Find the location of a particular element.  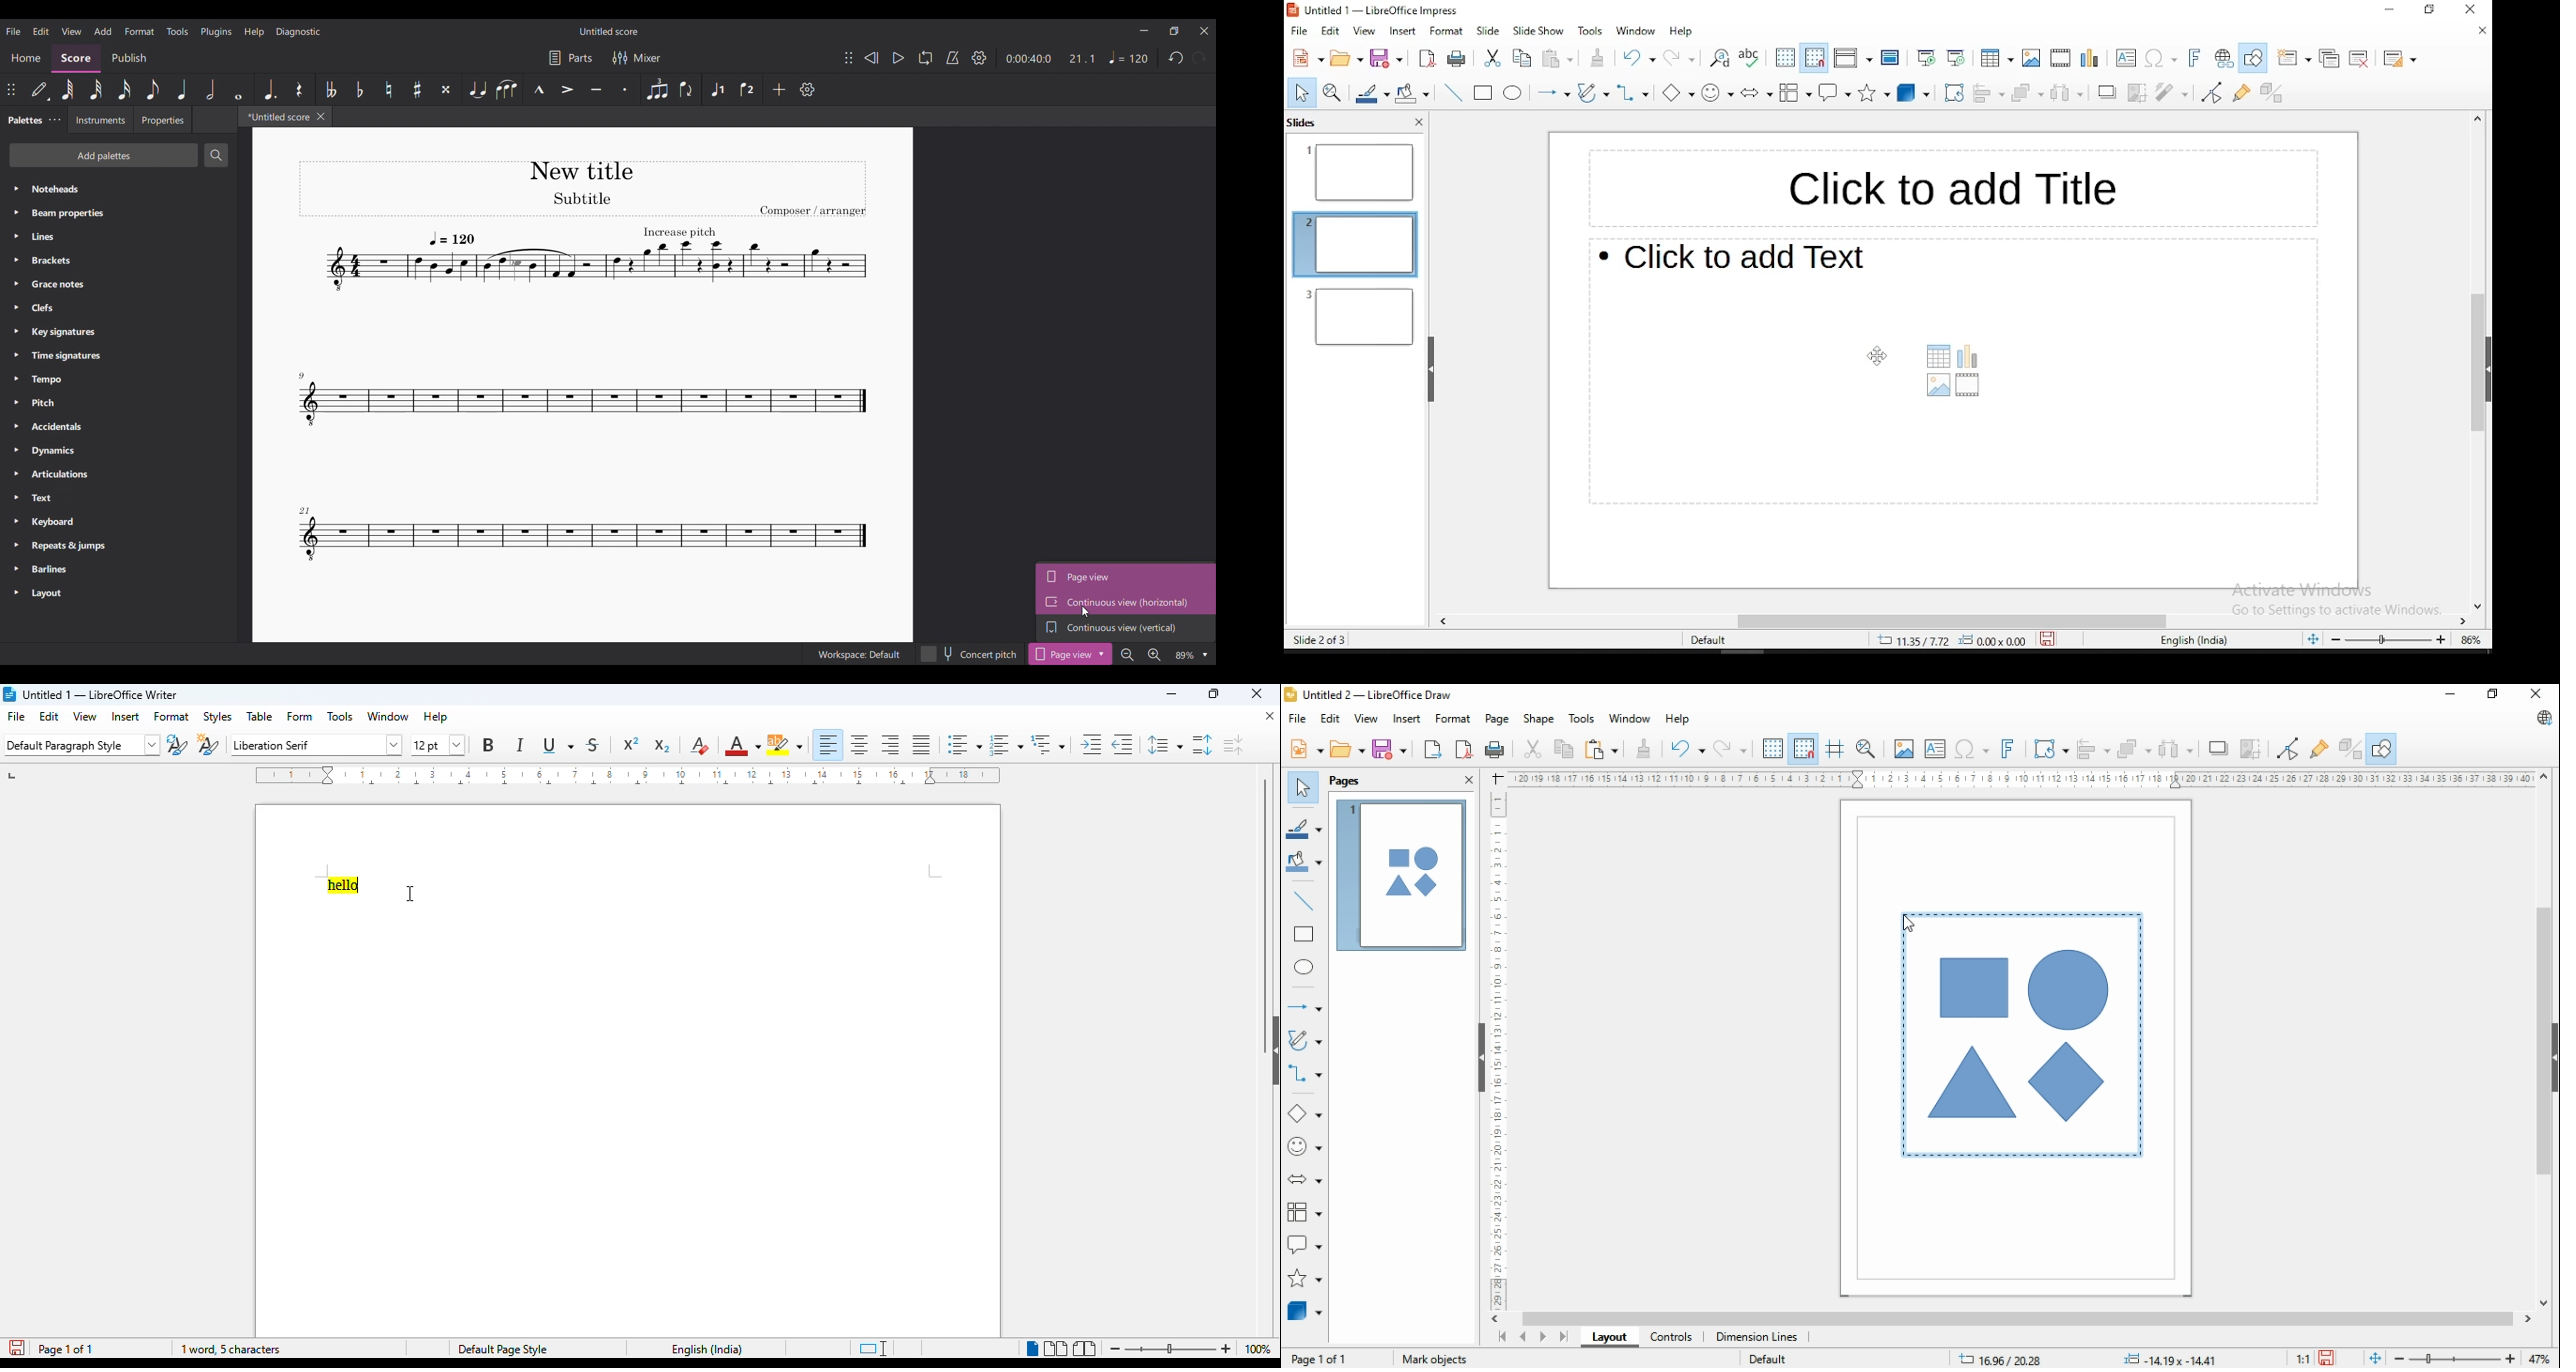

toggle extrusions is located at coordinates (2349, 747).